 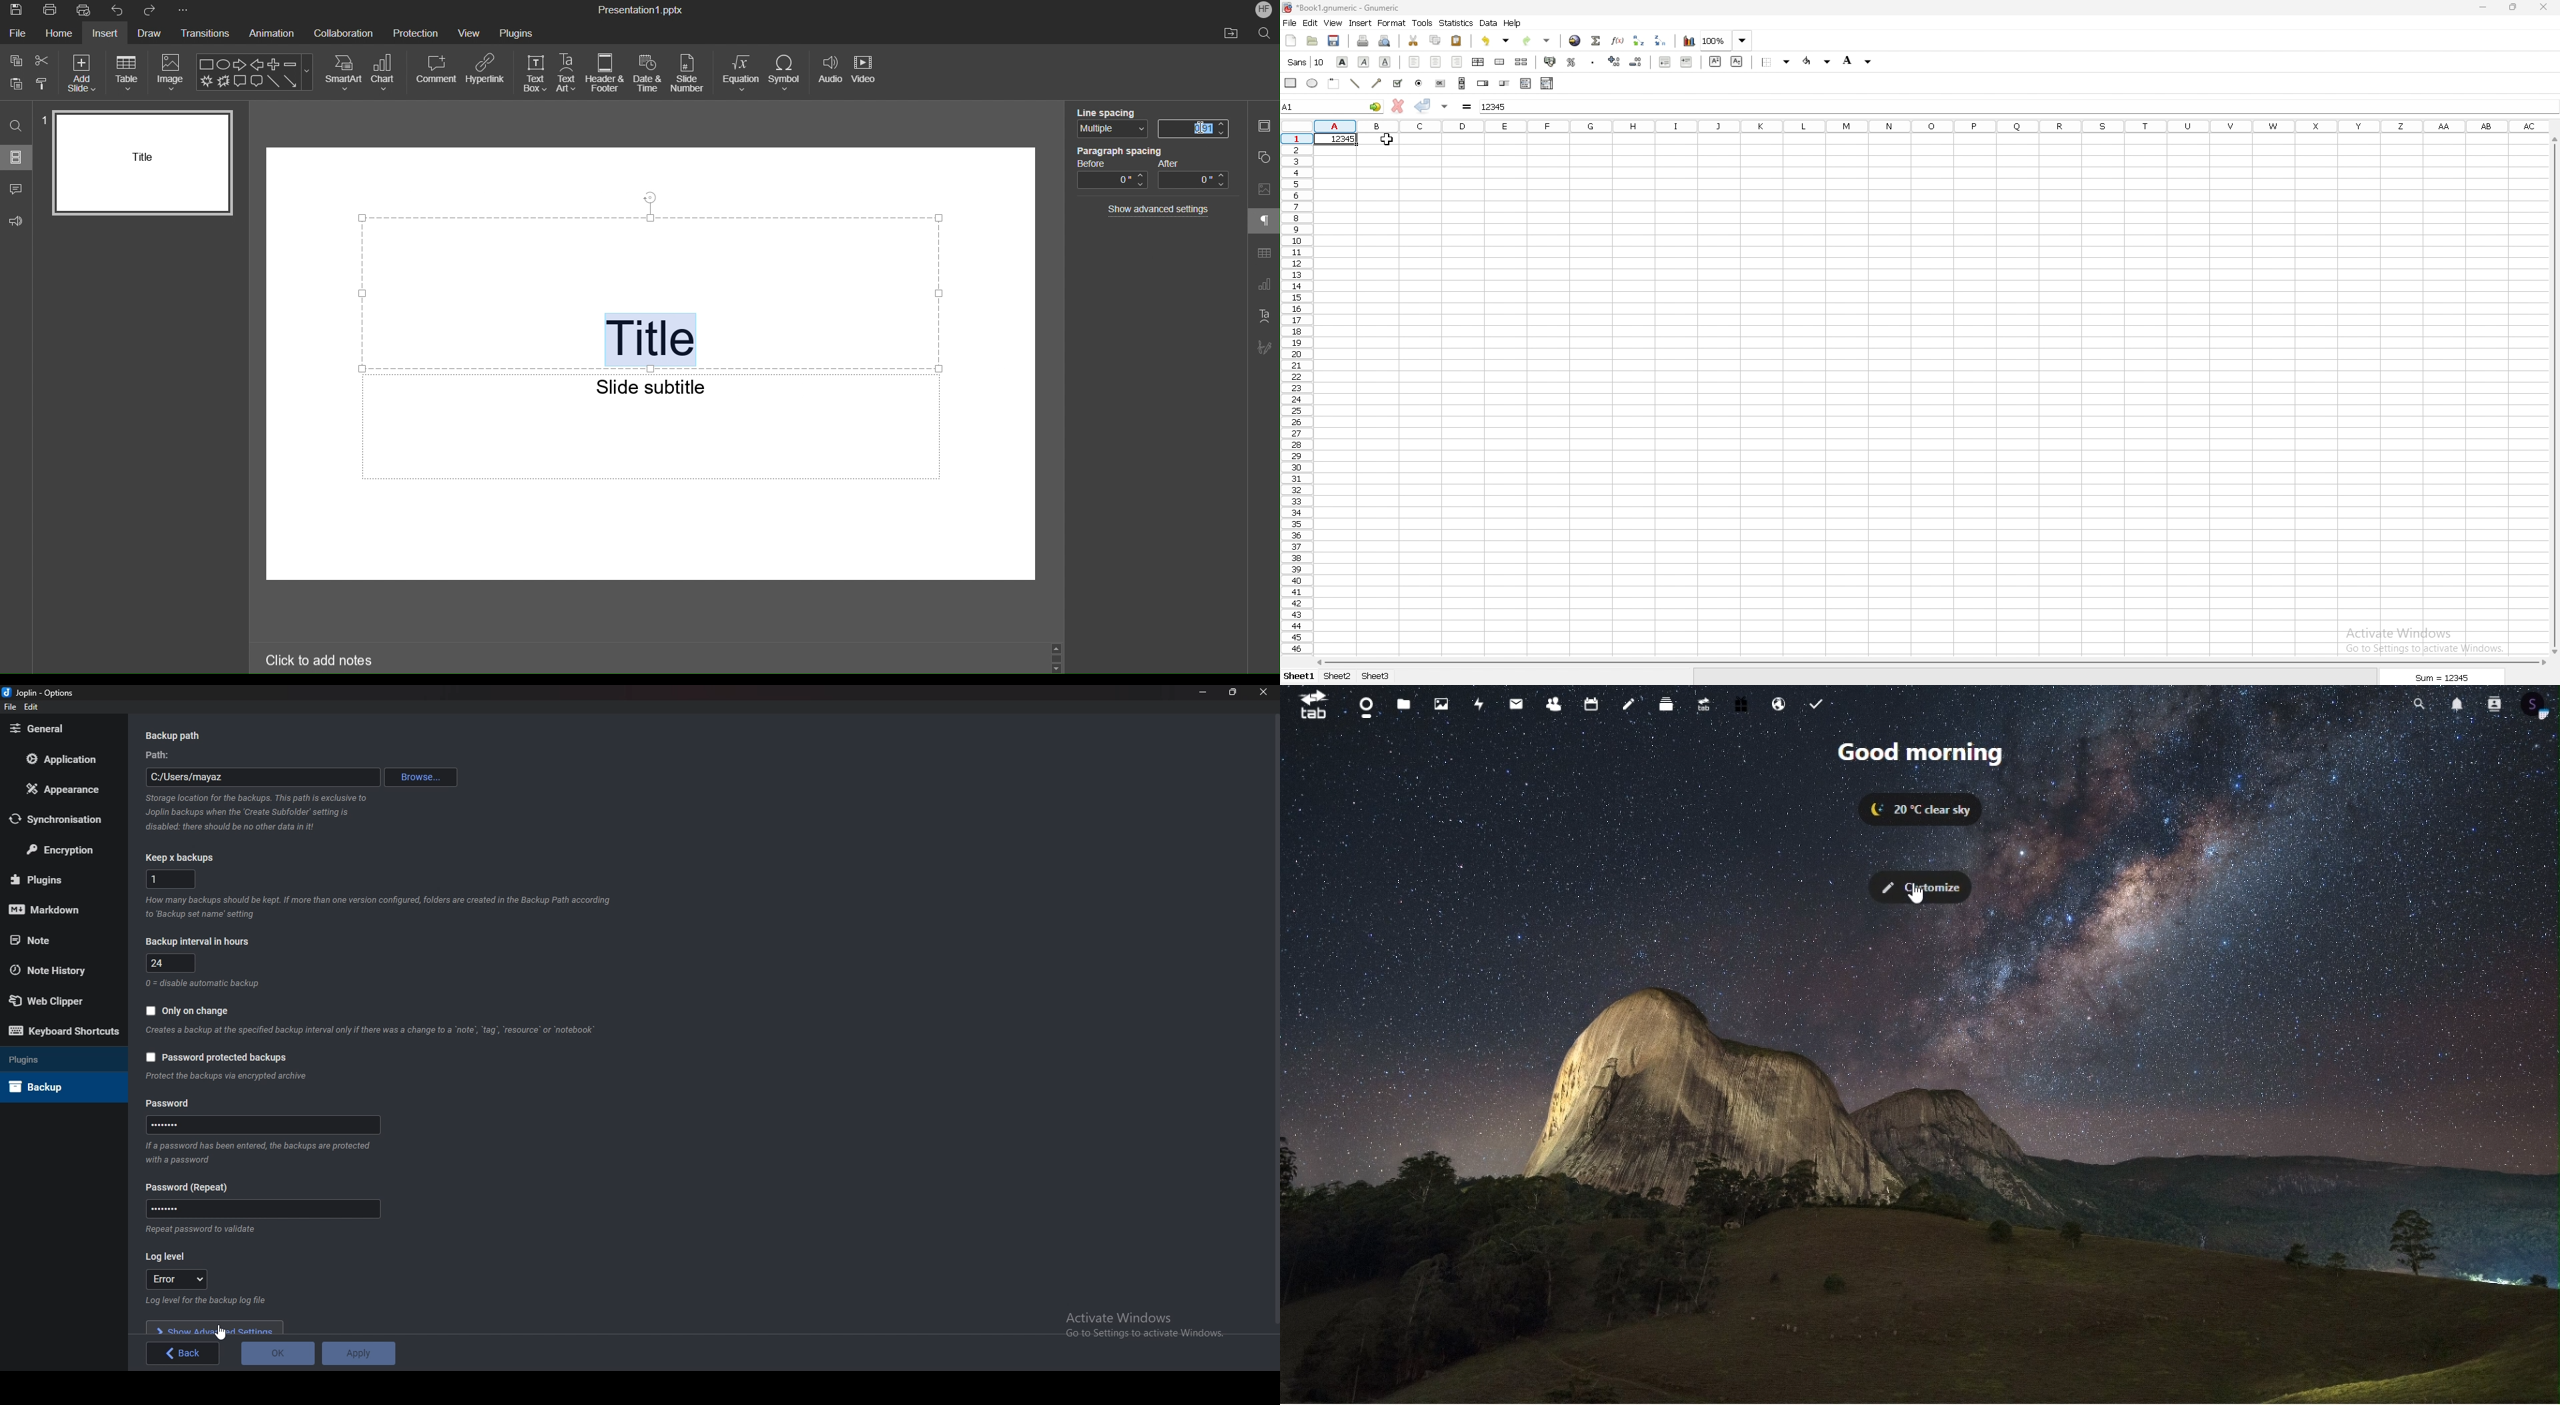 What do you see at coordinates (202, 941) in the screenshot?
I see `Backup interval in hours` at bounding box center [202, 941].